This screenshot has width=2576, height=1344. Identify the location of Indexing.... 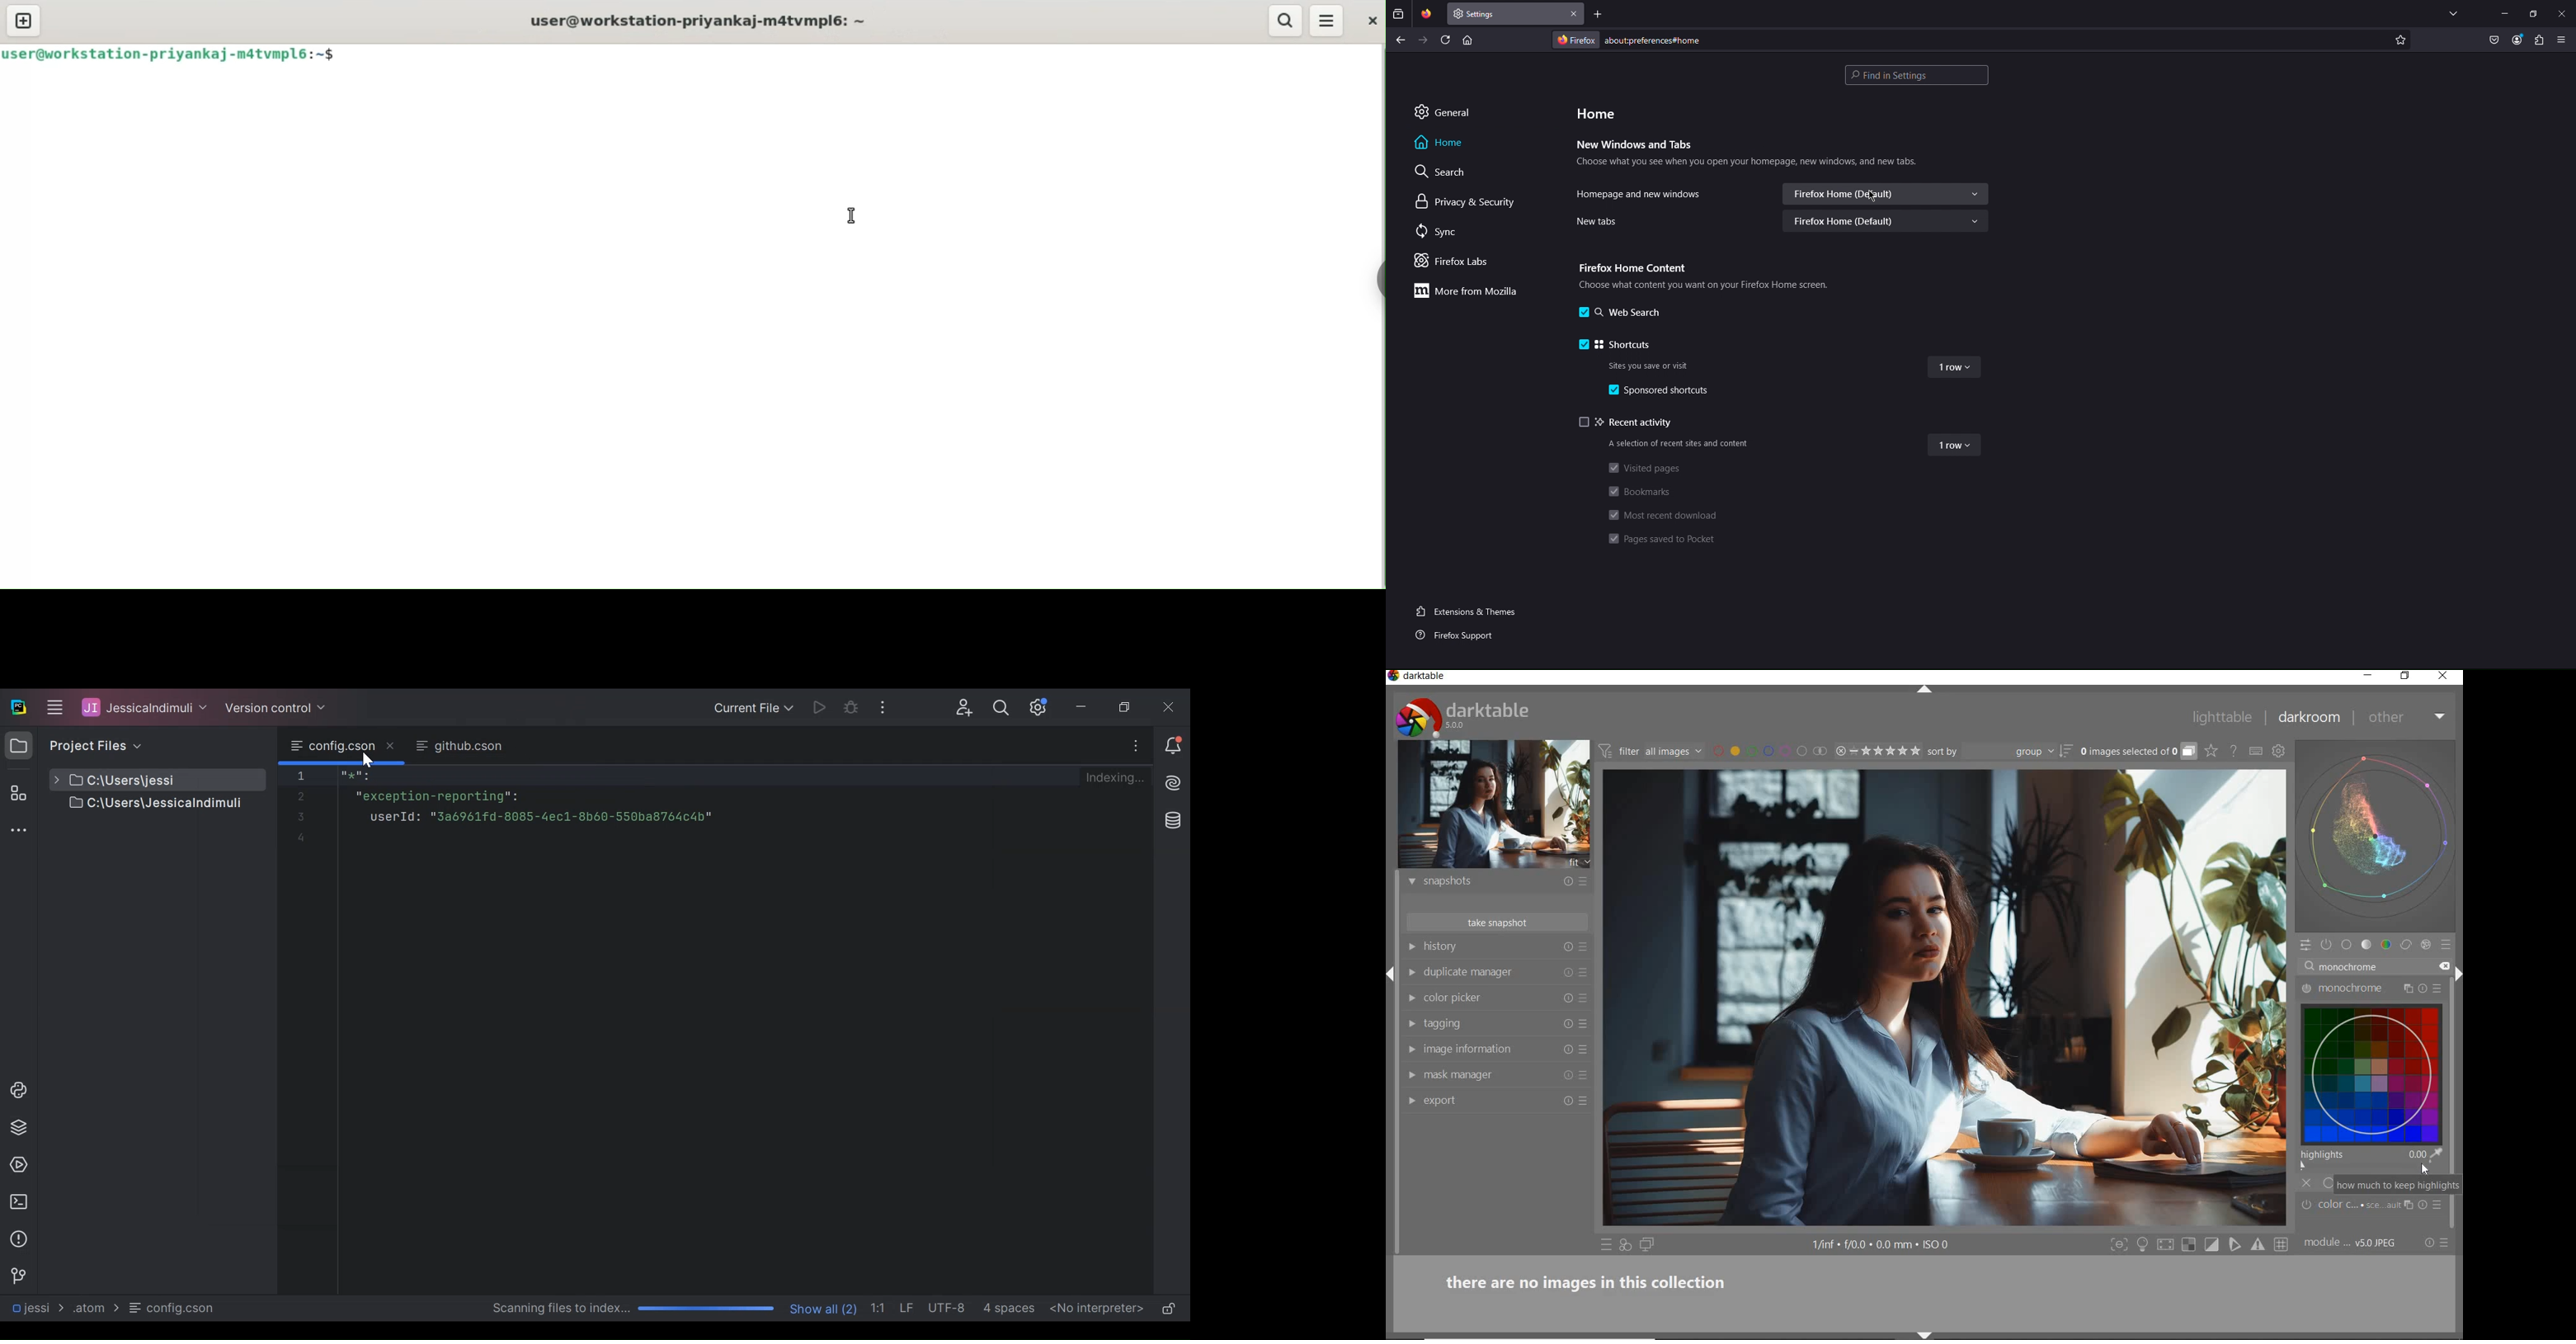
(1119, 778).